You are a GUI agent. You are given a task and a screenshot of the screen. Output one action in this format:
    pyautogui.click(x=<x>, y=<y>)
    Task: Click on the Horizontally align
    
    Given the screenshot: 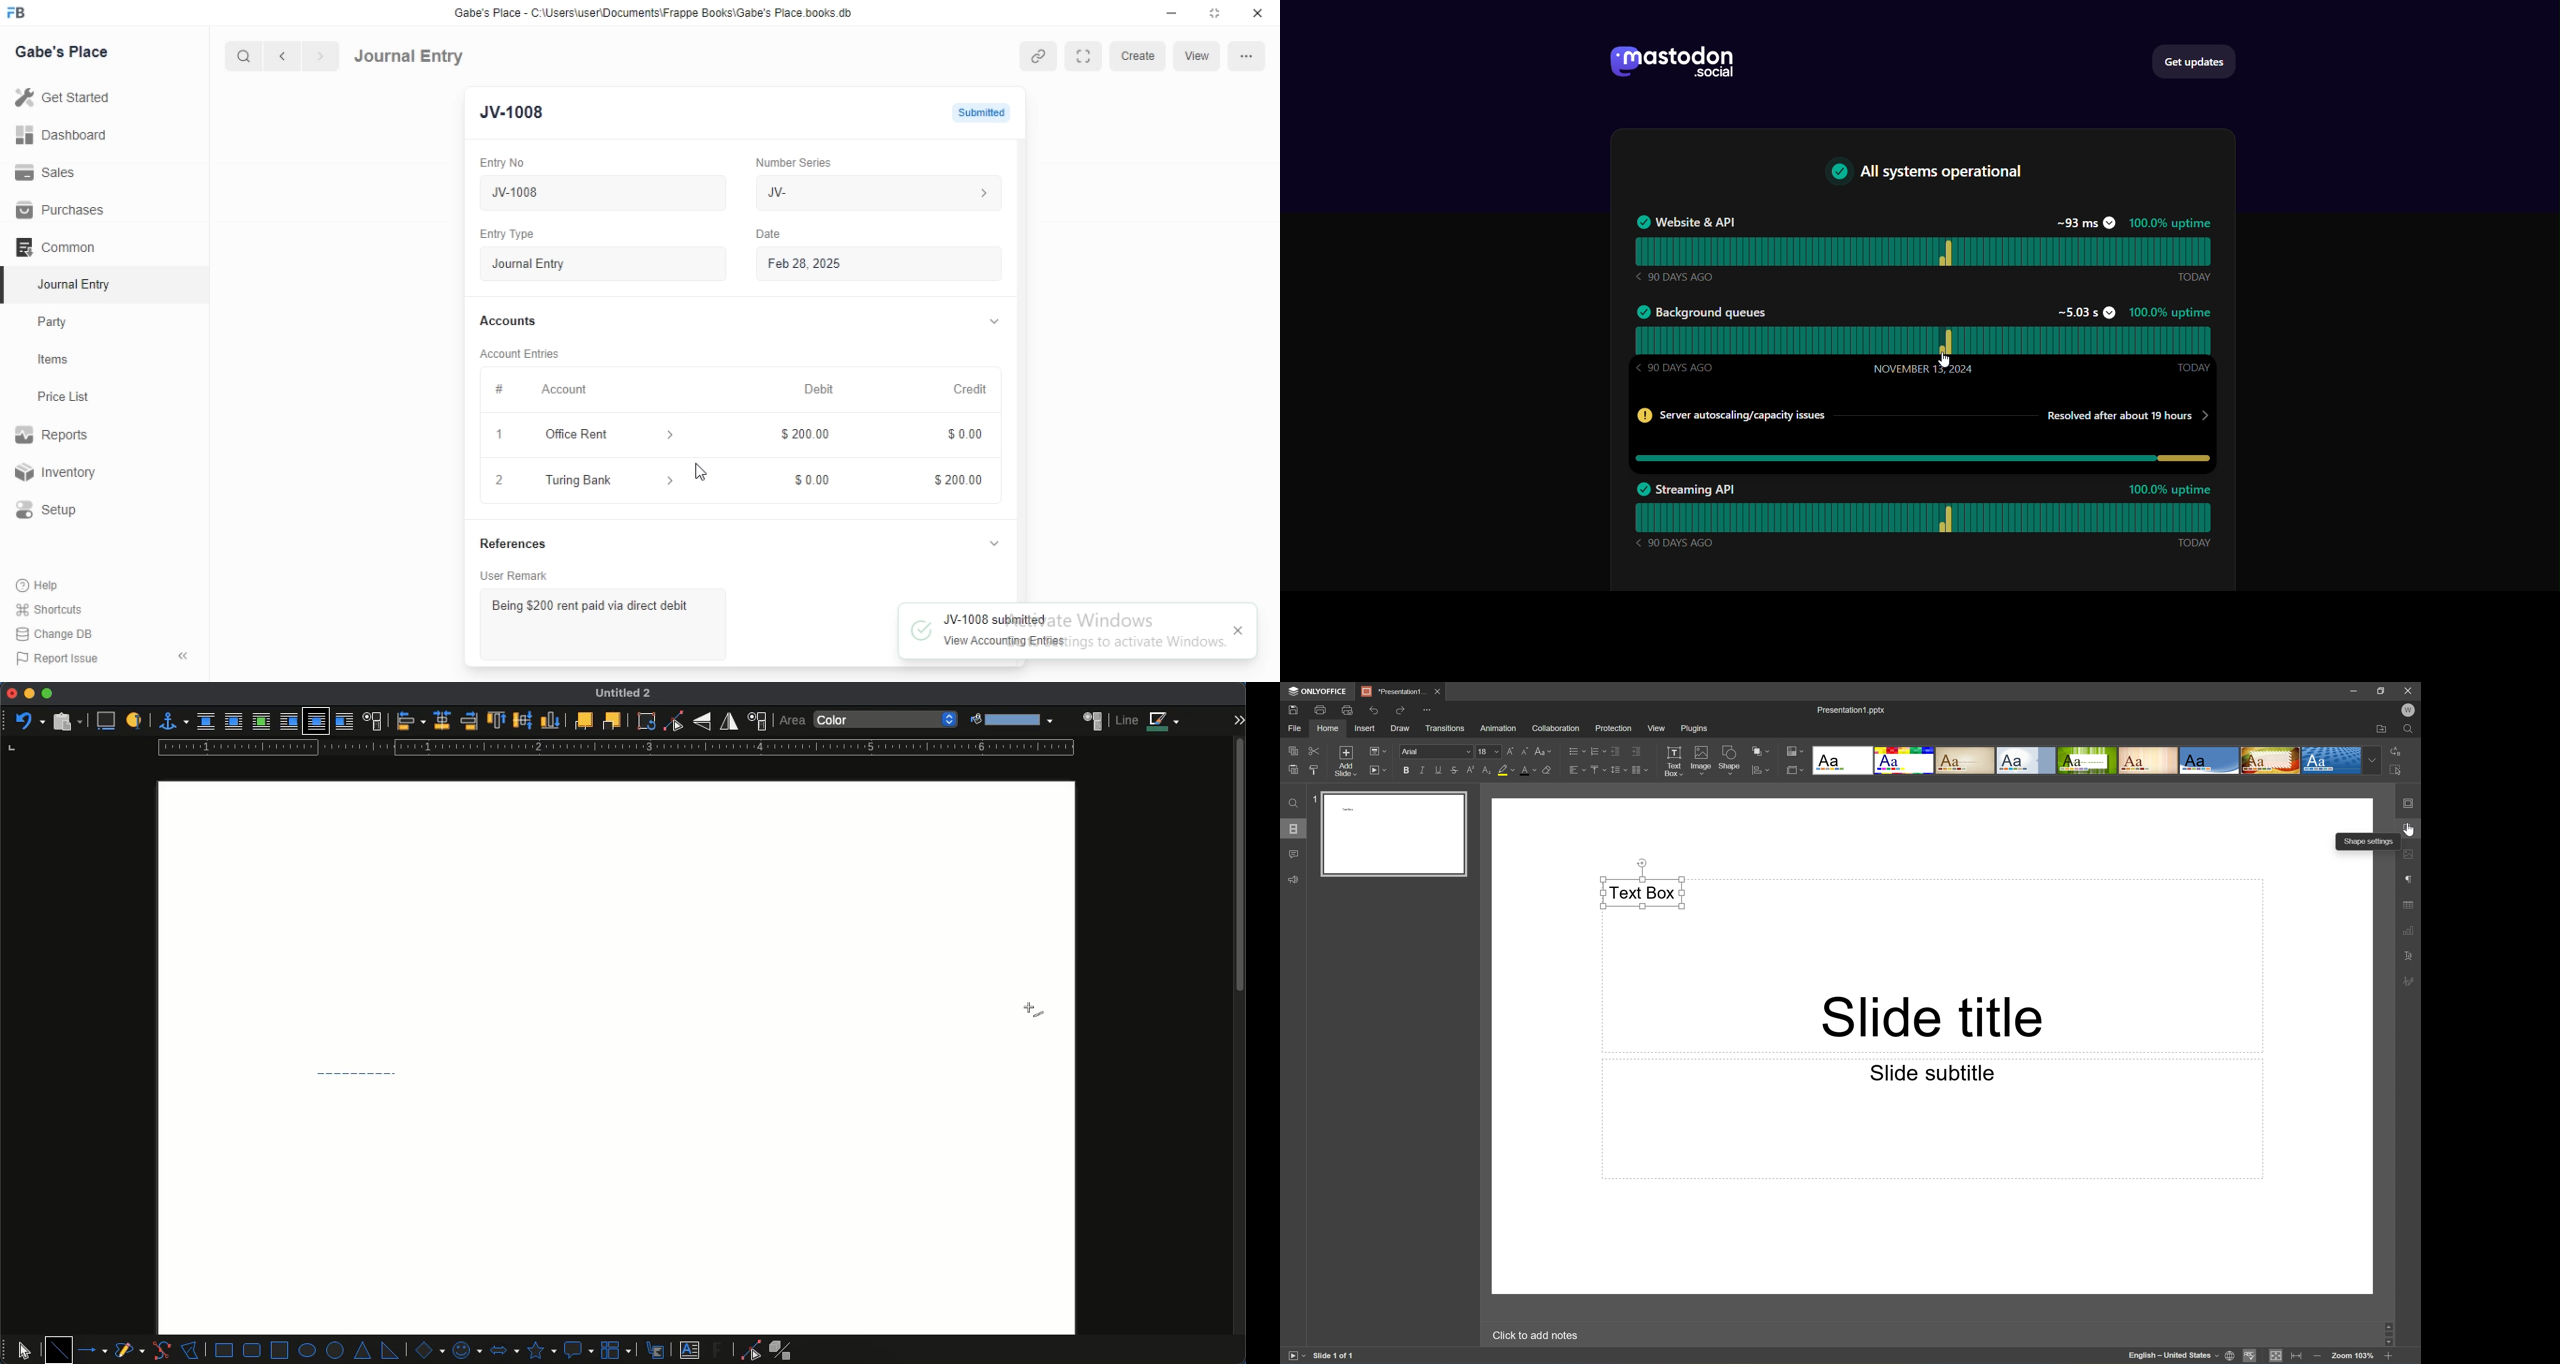 What is the action you would take?
    pyautogui.click(x=1574, y=771)
    